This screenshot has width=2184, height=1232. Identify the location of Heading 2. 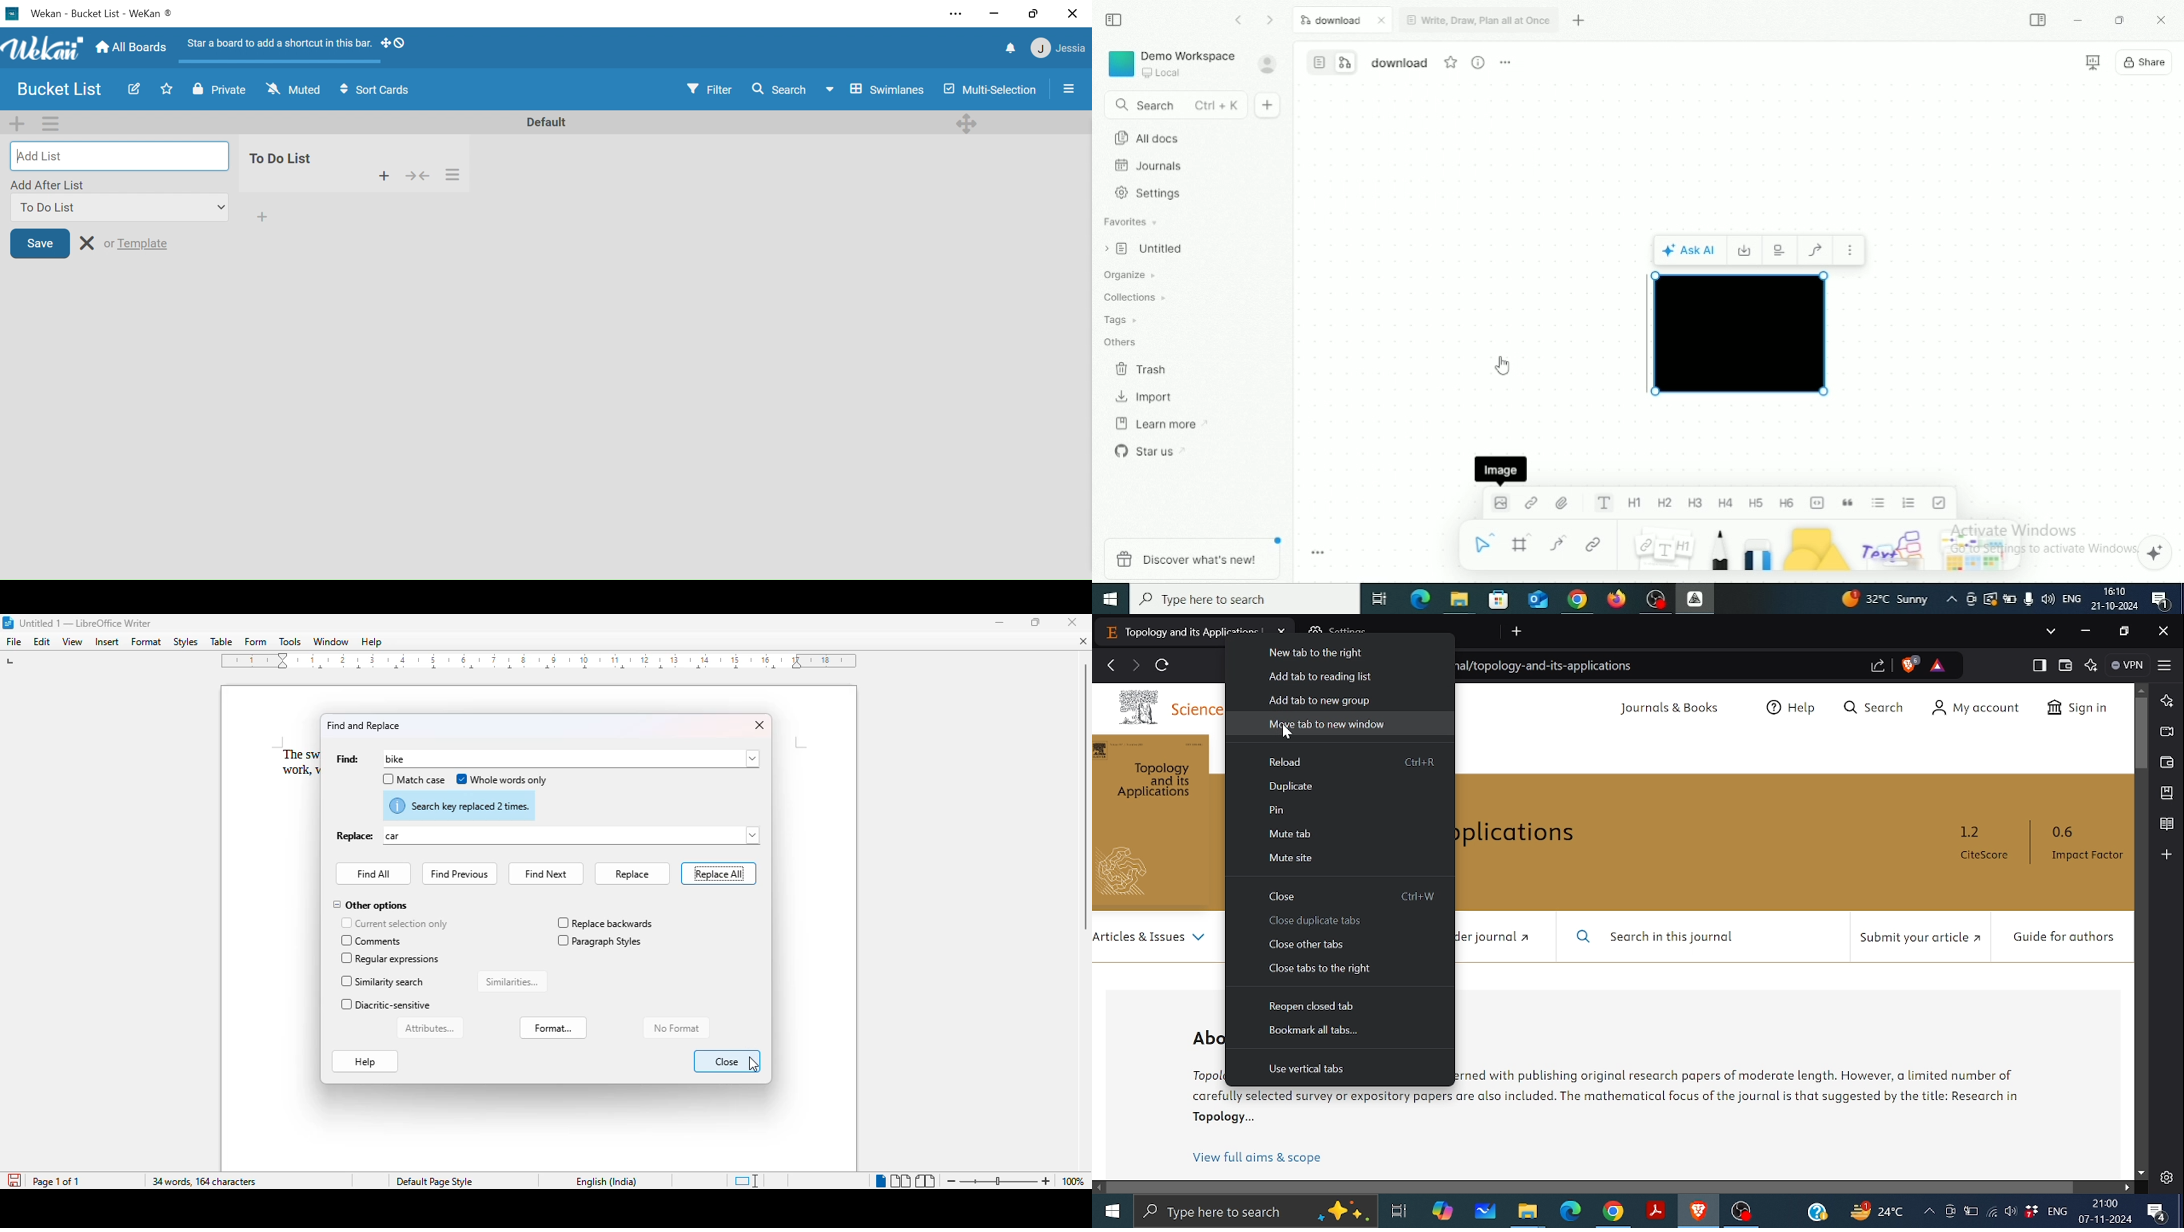
(1665, 504).